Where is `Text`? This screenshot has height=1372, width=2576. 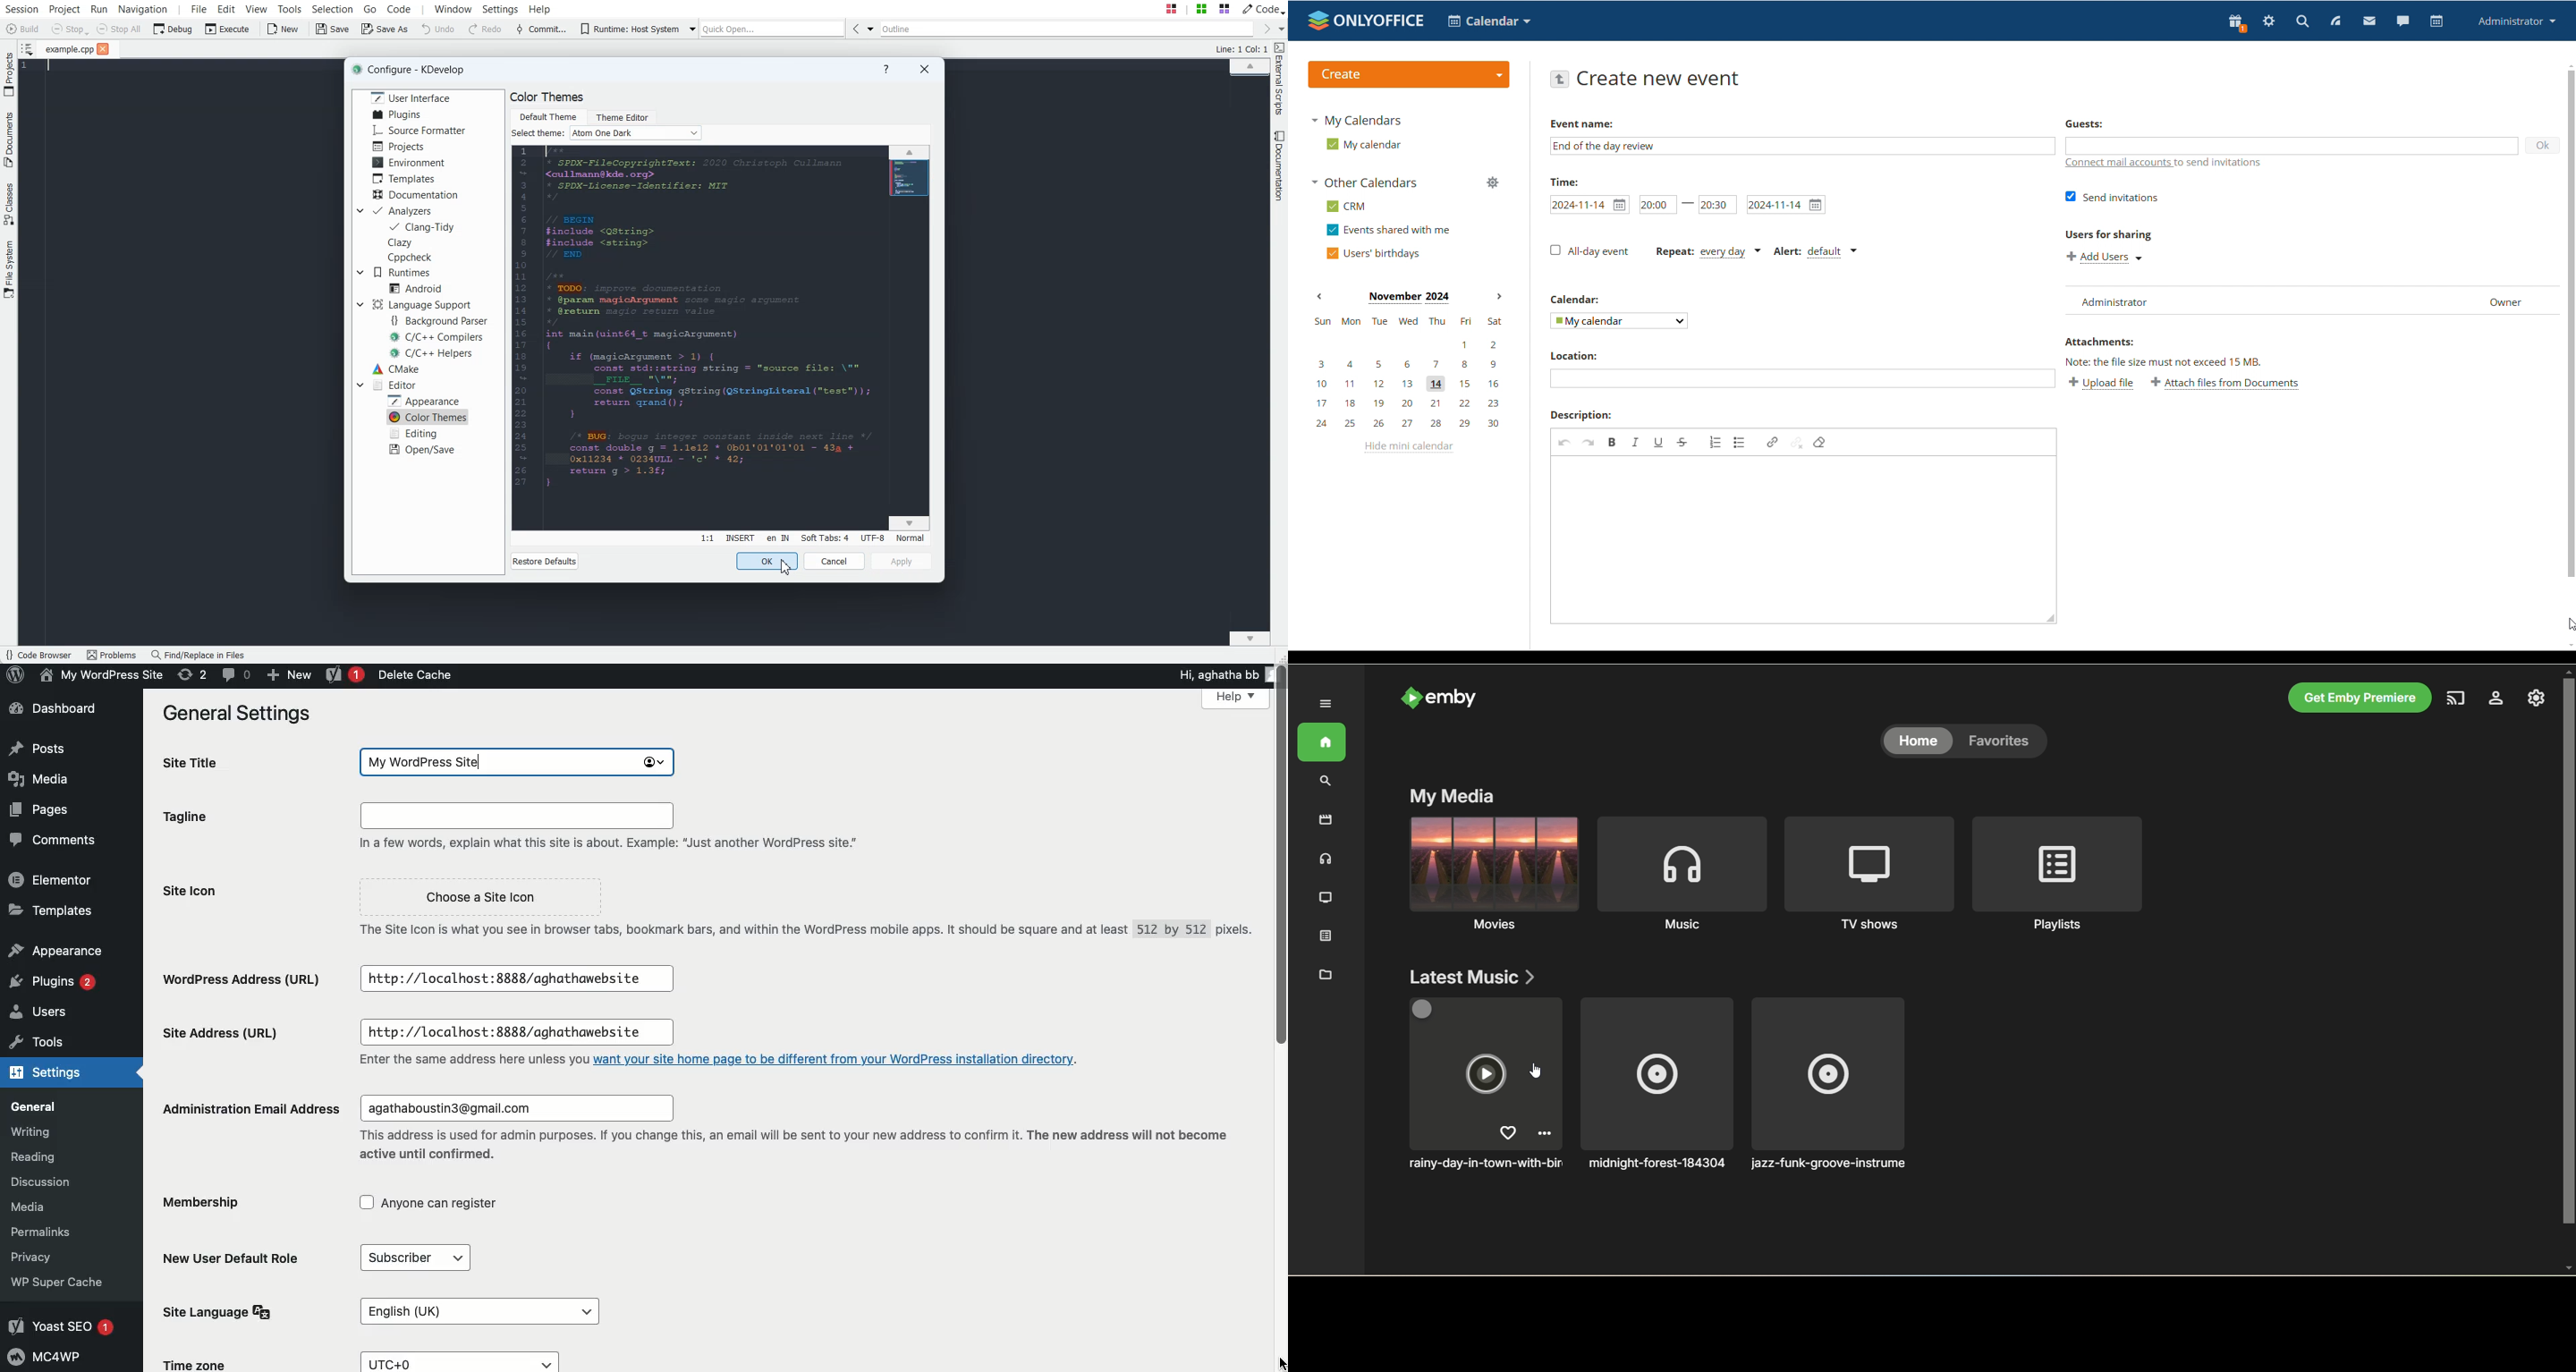 Text is located at coordinates (538, 133).